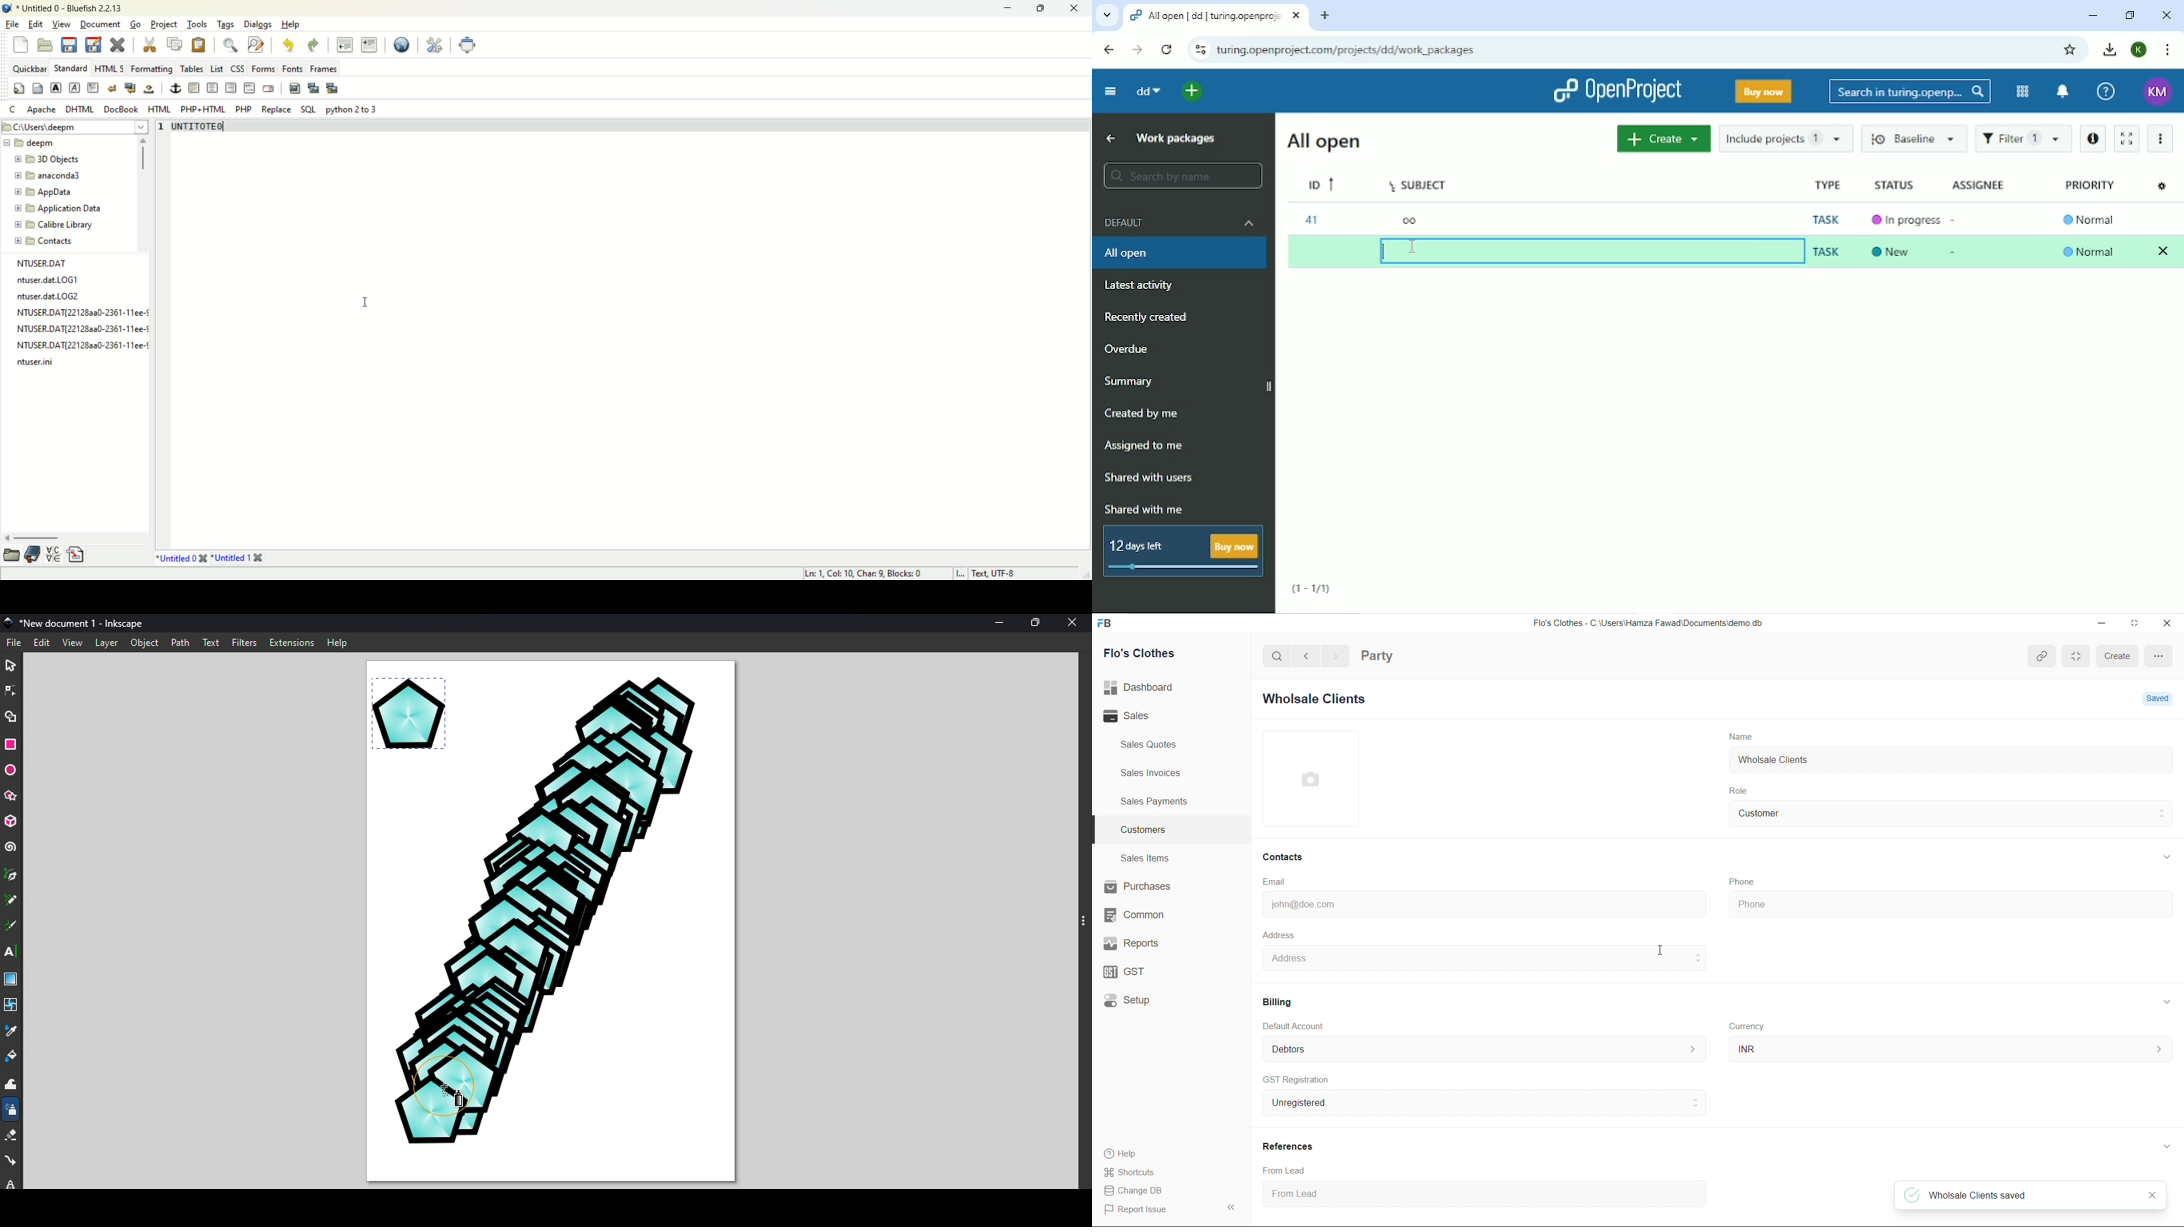 This screenshot has height=1232, width=2184. Describe the element at coordinates (2164, 1001) in the screenshot. I see `expand` at that location.